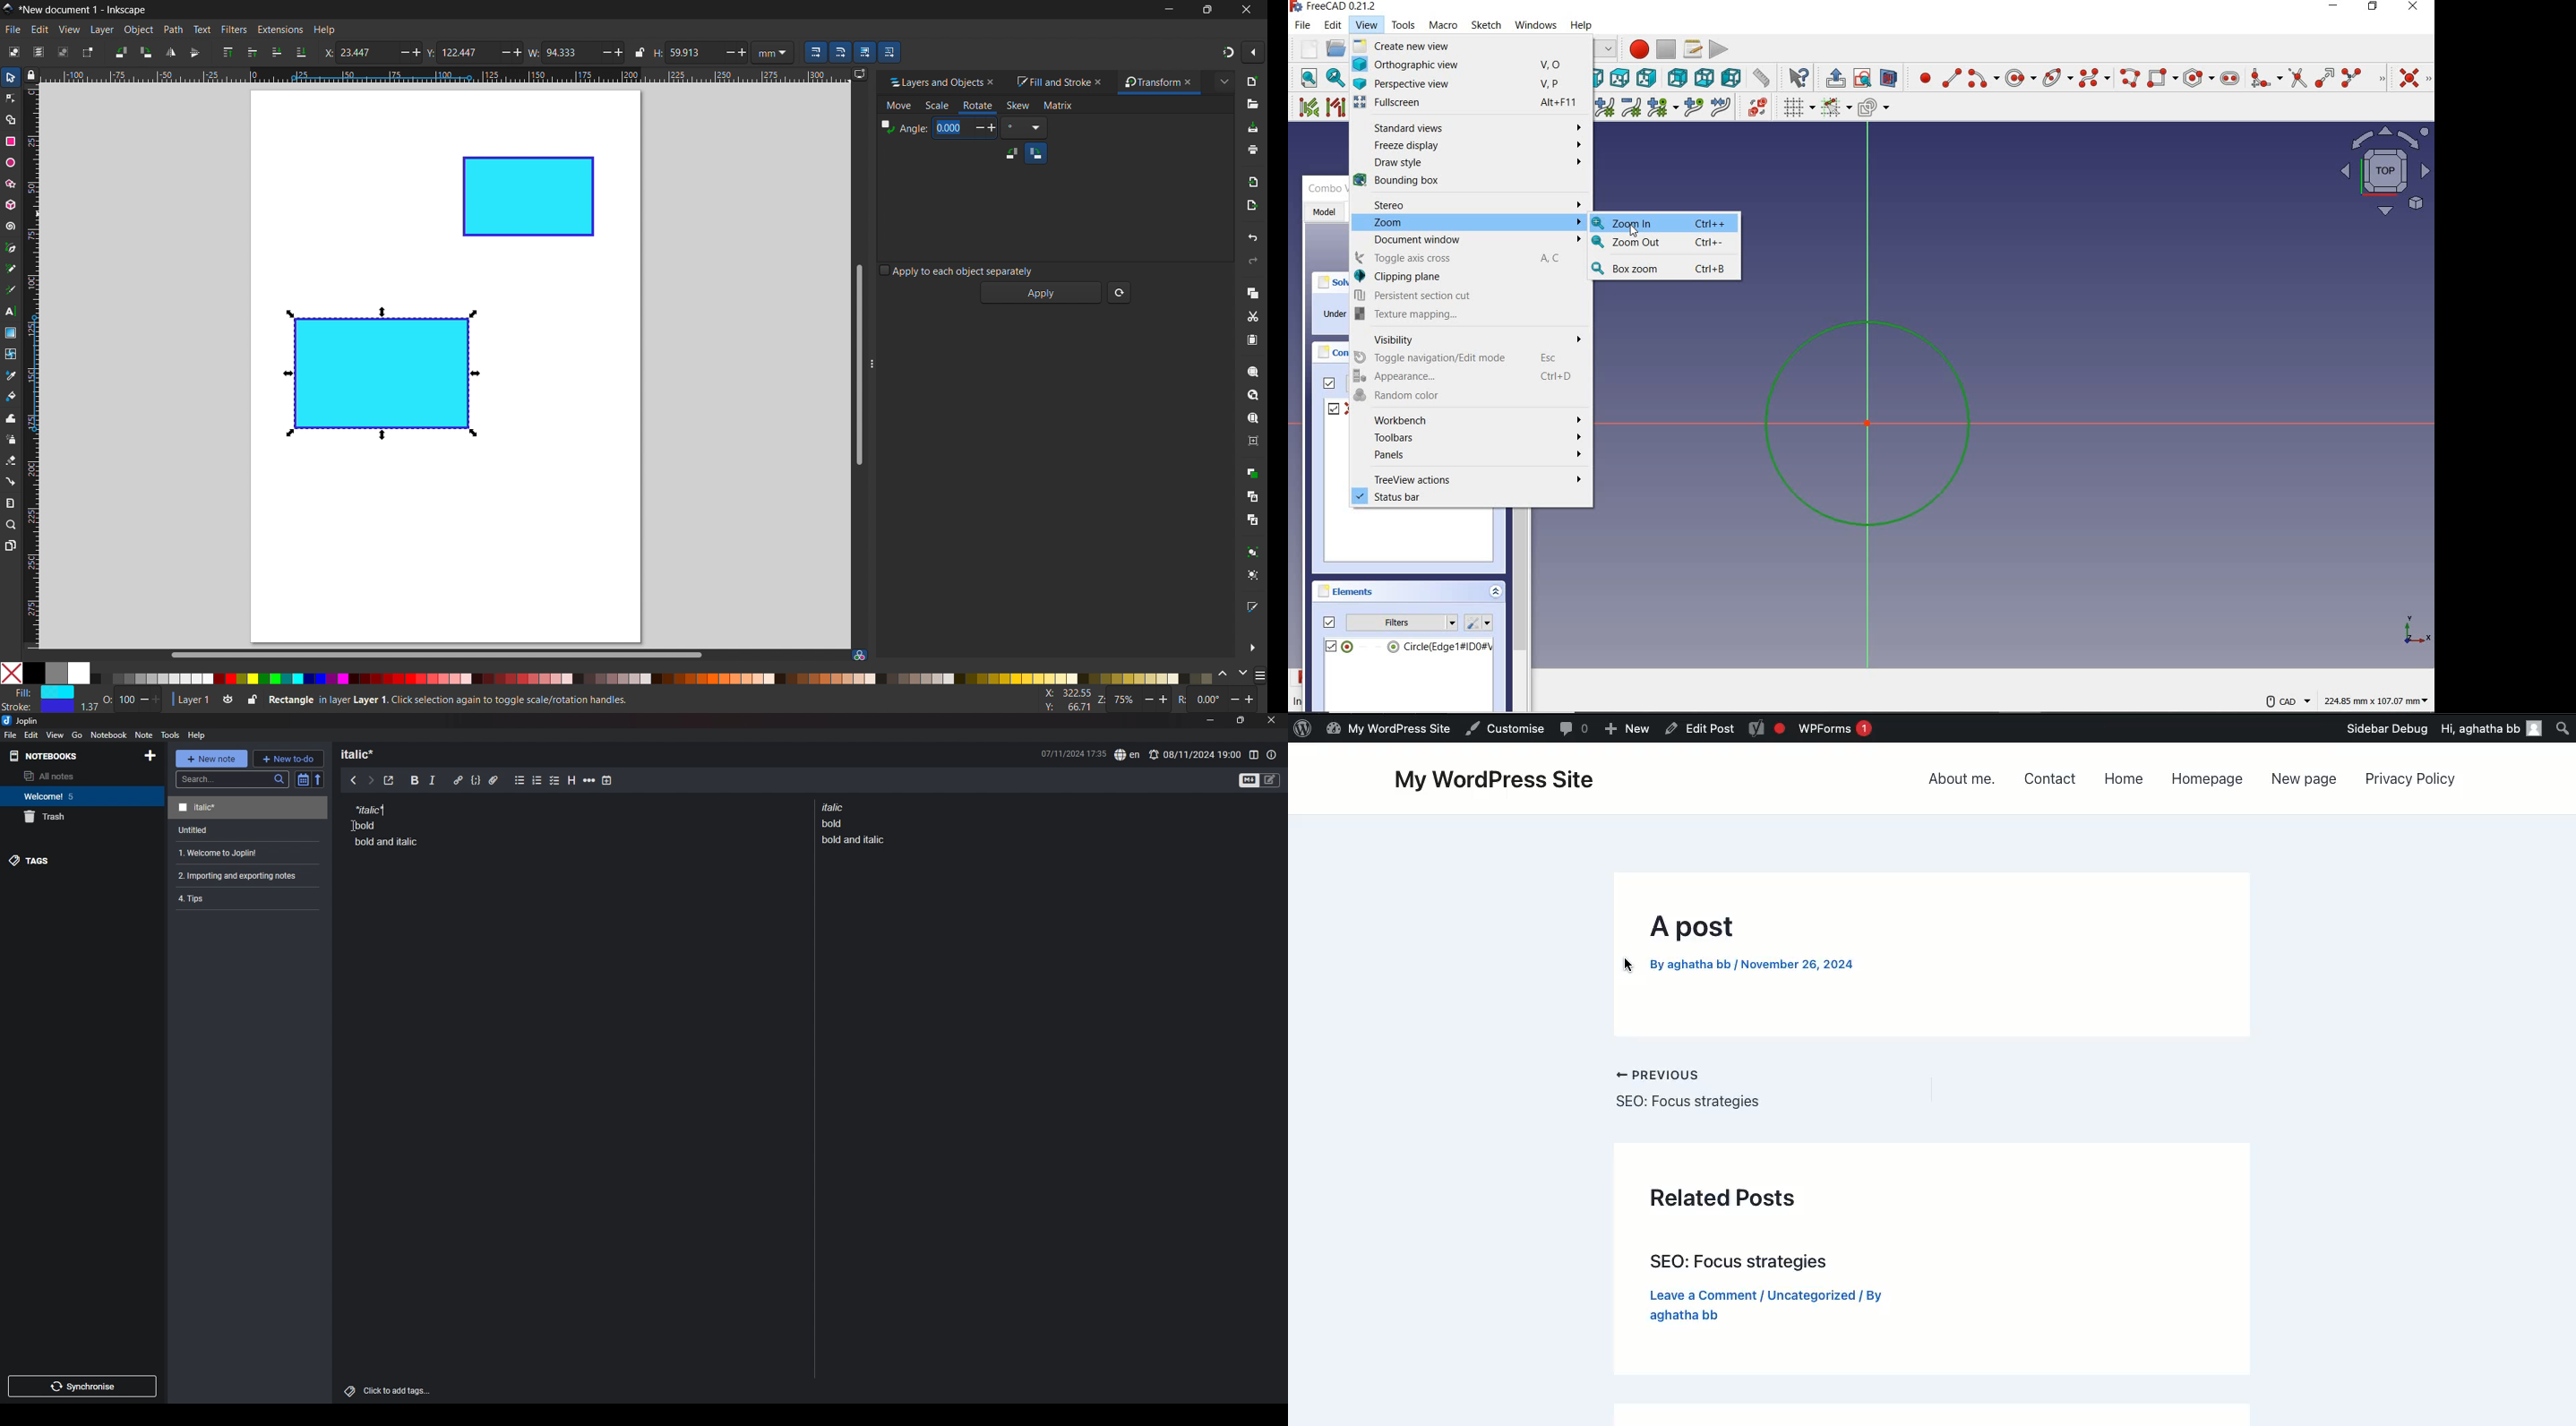 Image resolution: width=2576 pixels, height=1428 pixels. What do you see at coordinates (2125, 778) in the screenshot?
I see `Home` at bounding box center [2125, 778].